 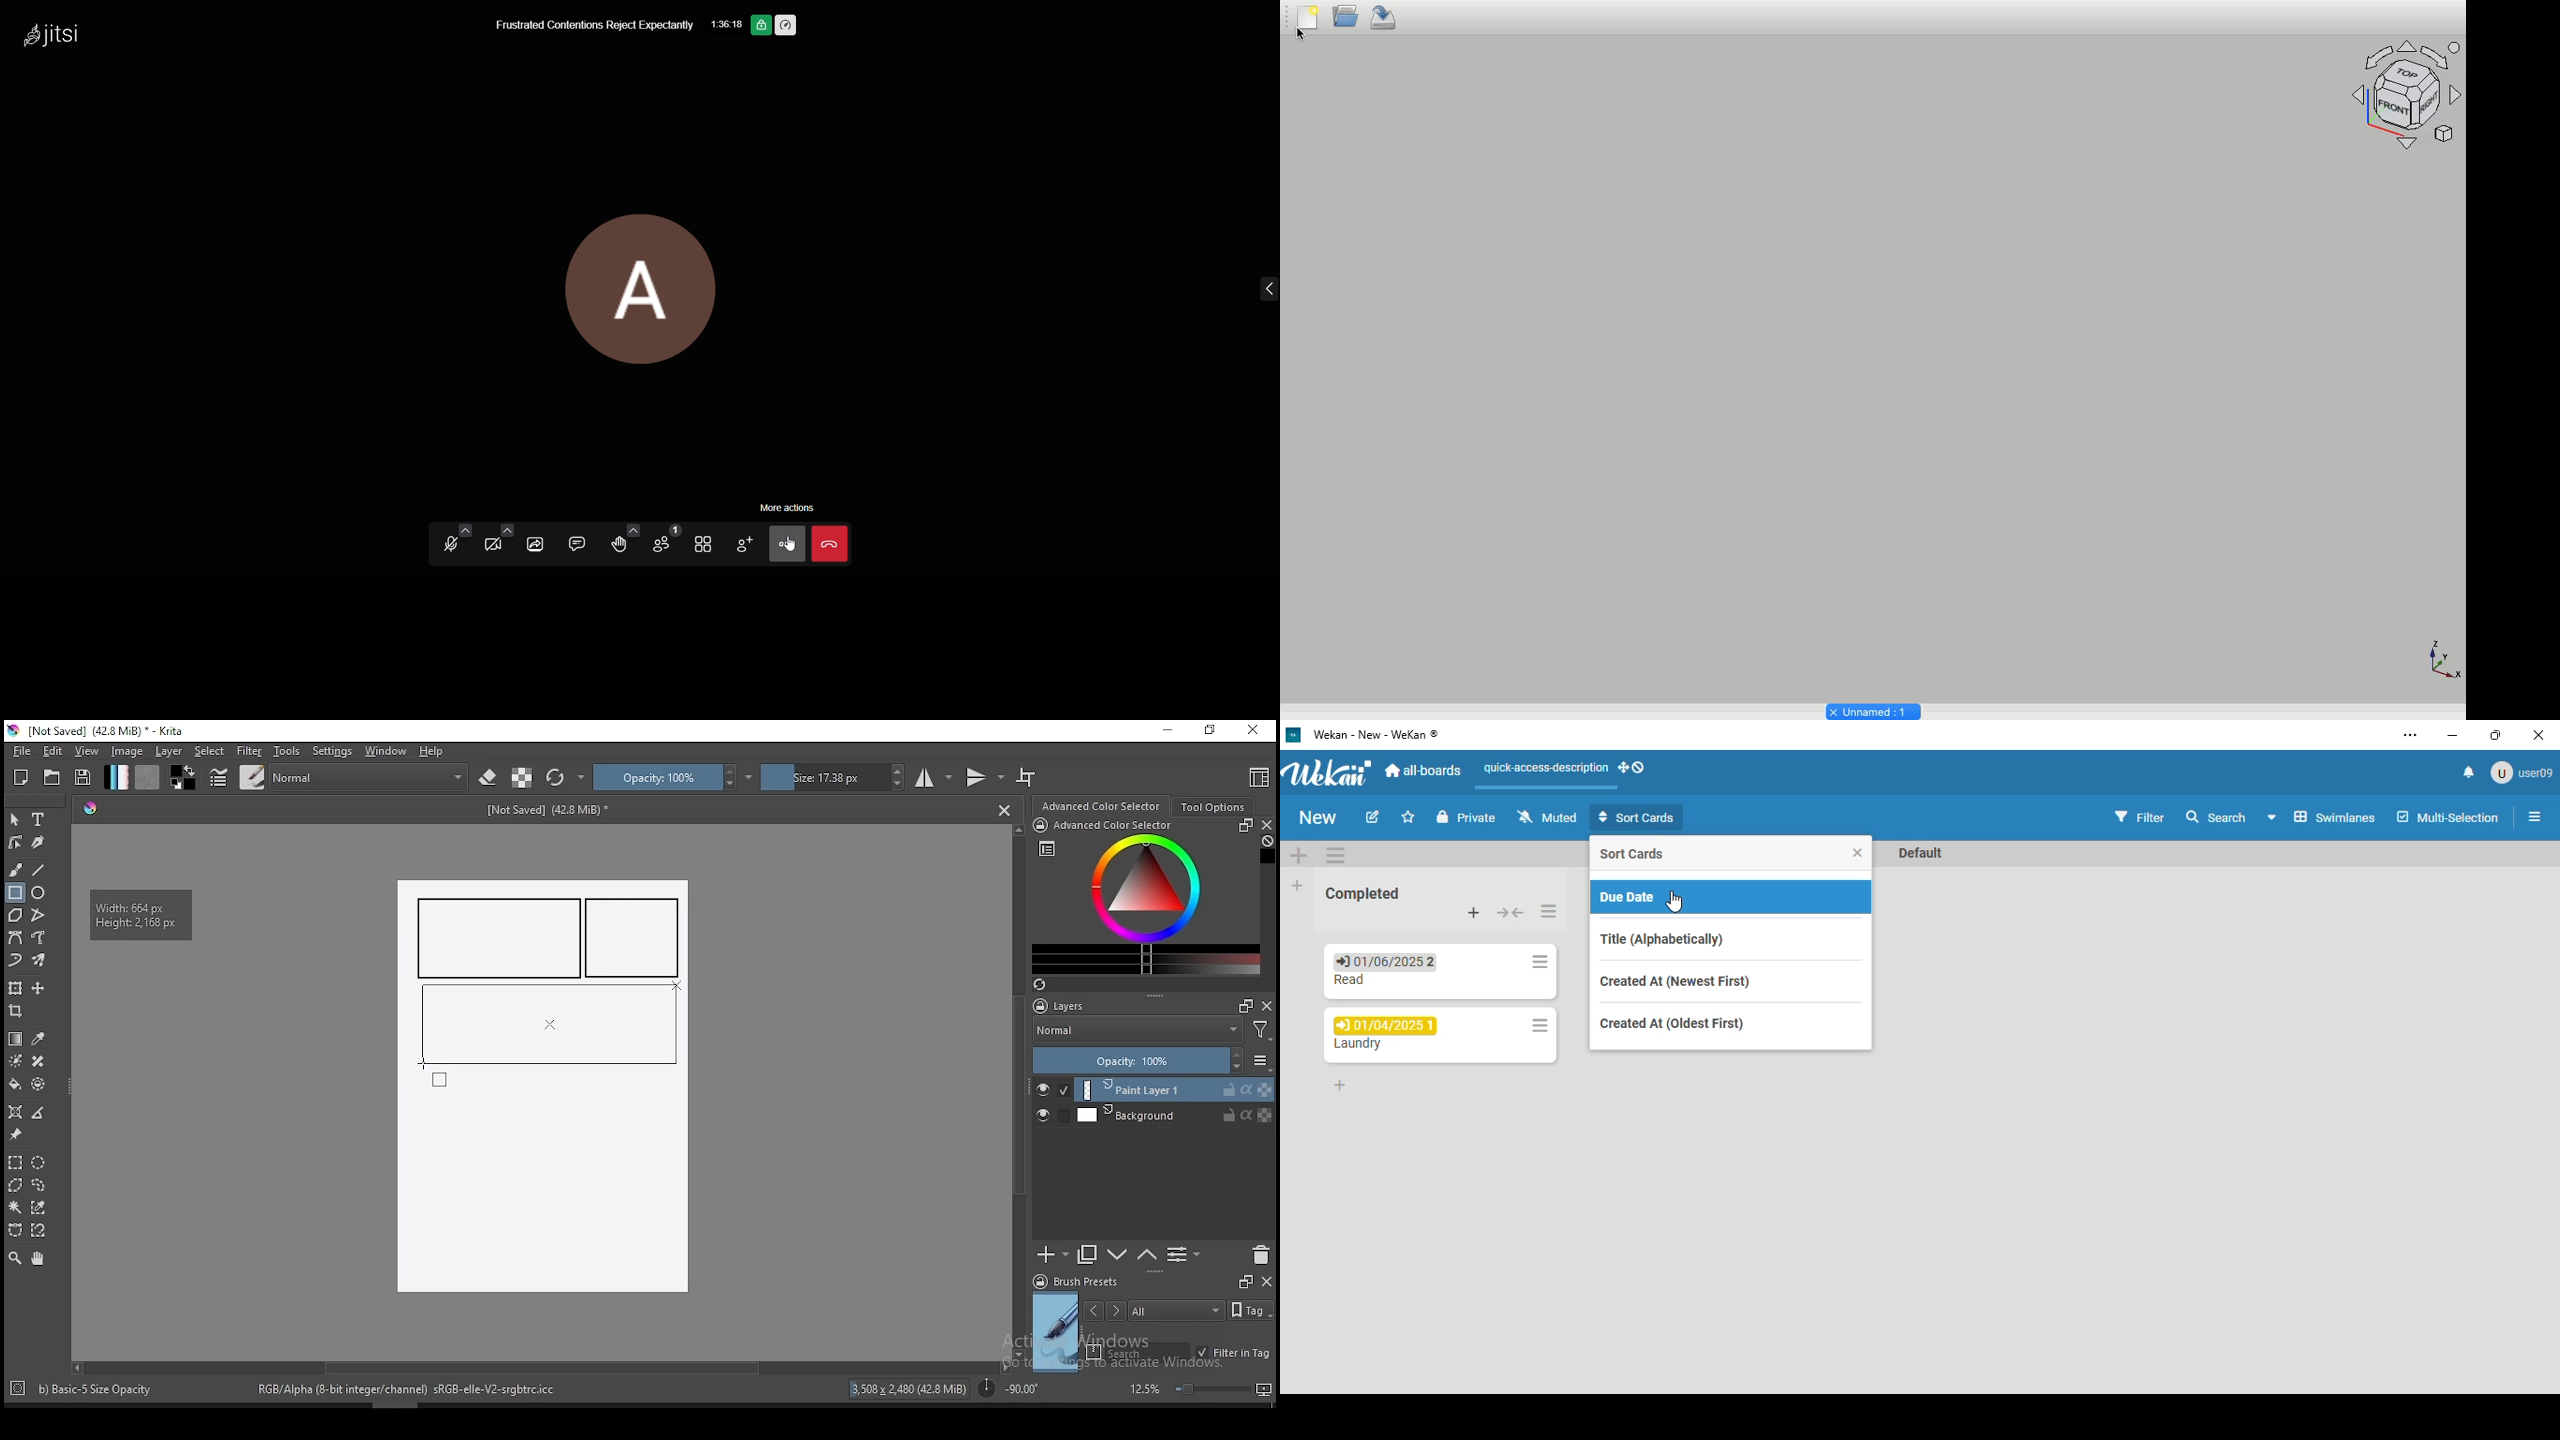 I want to click on brush settings, so click(x=217, y=777).